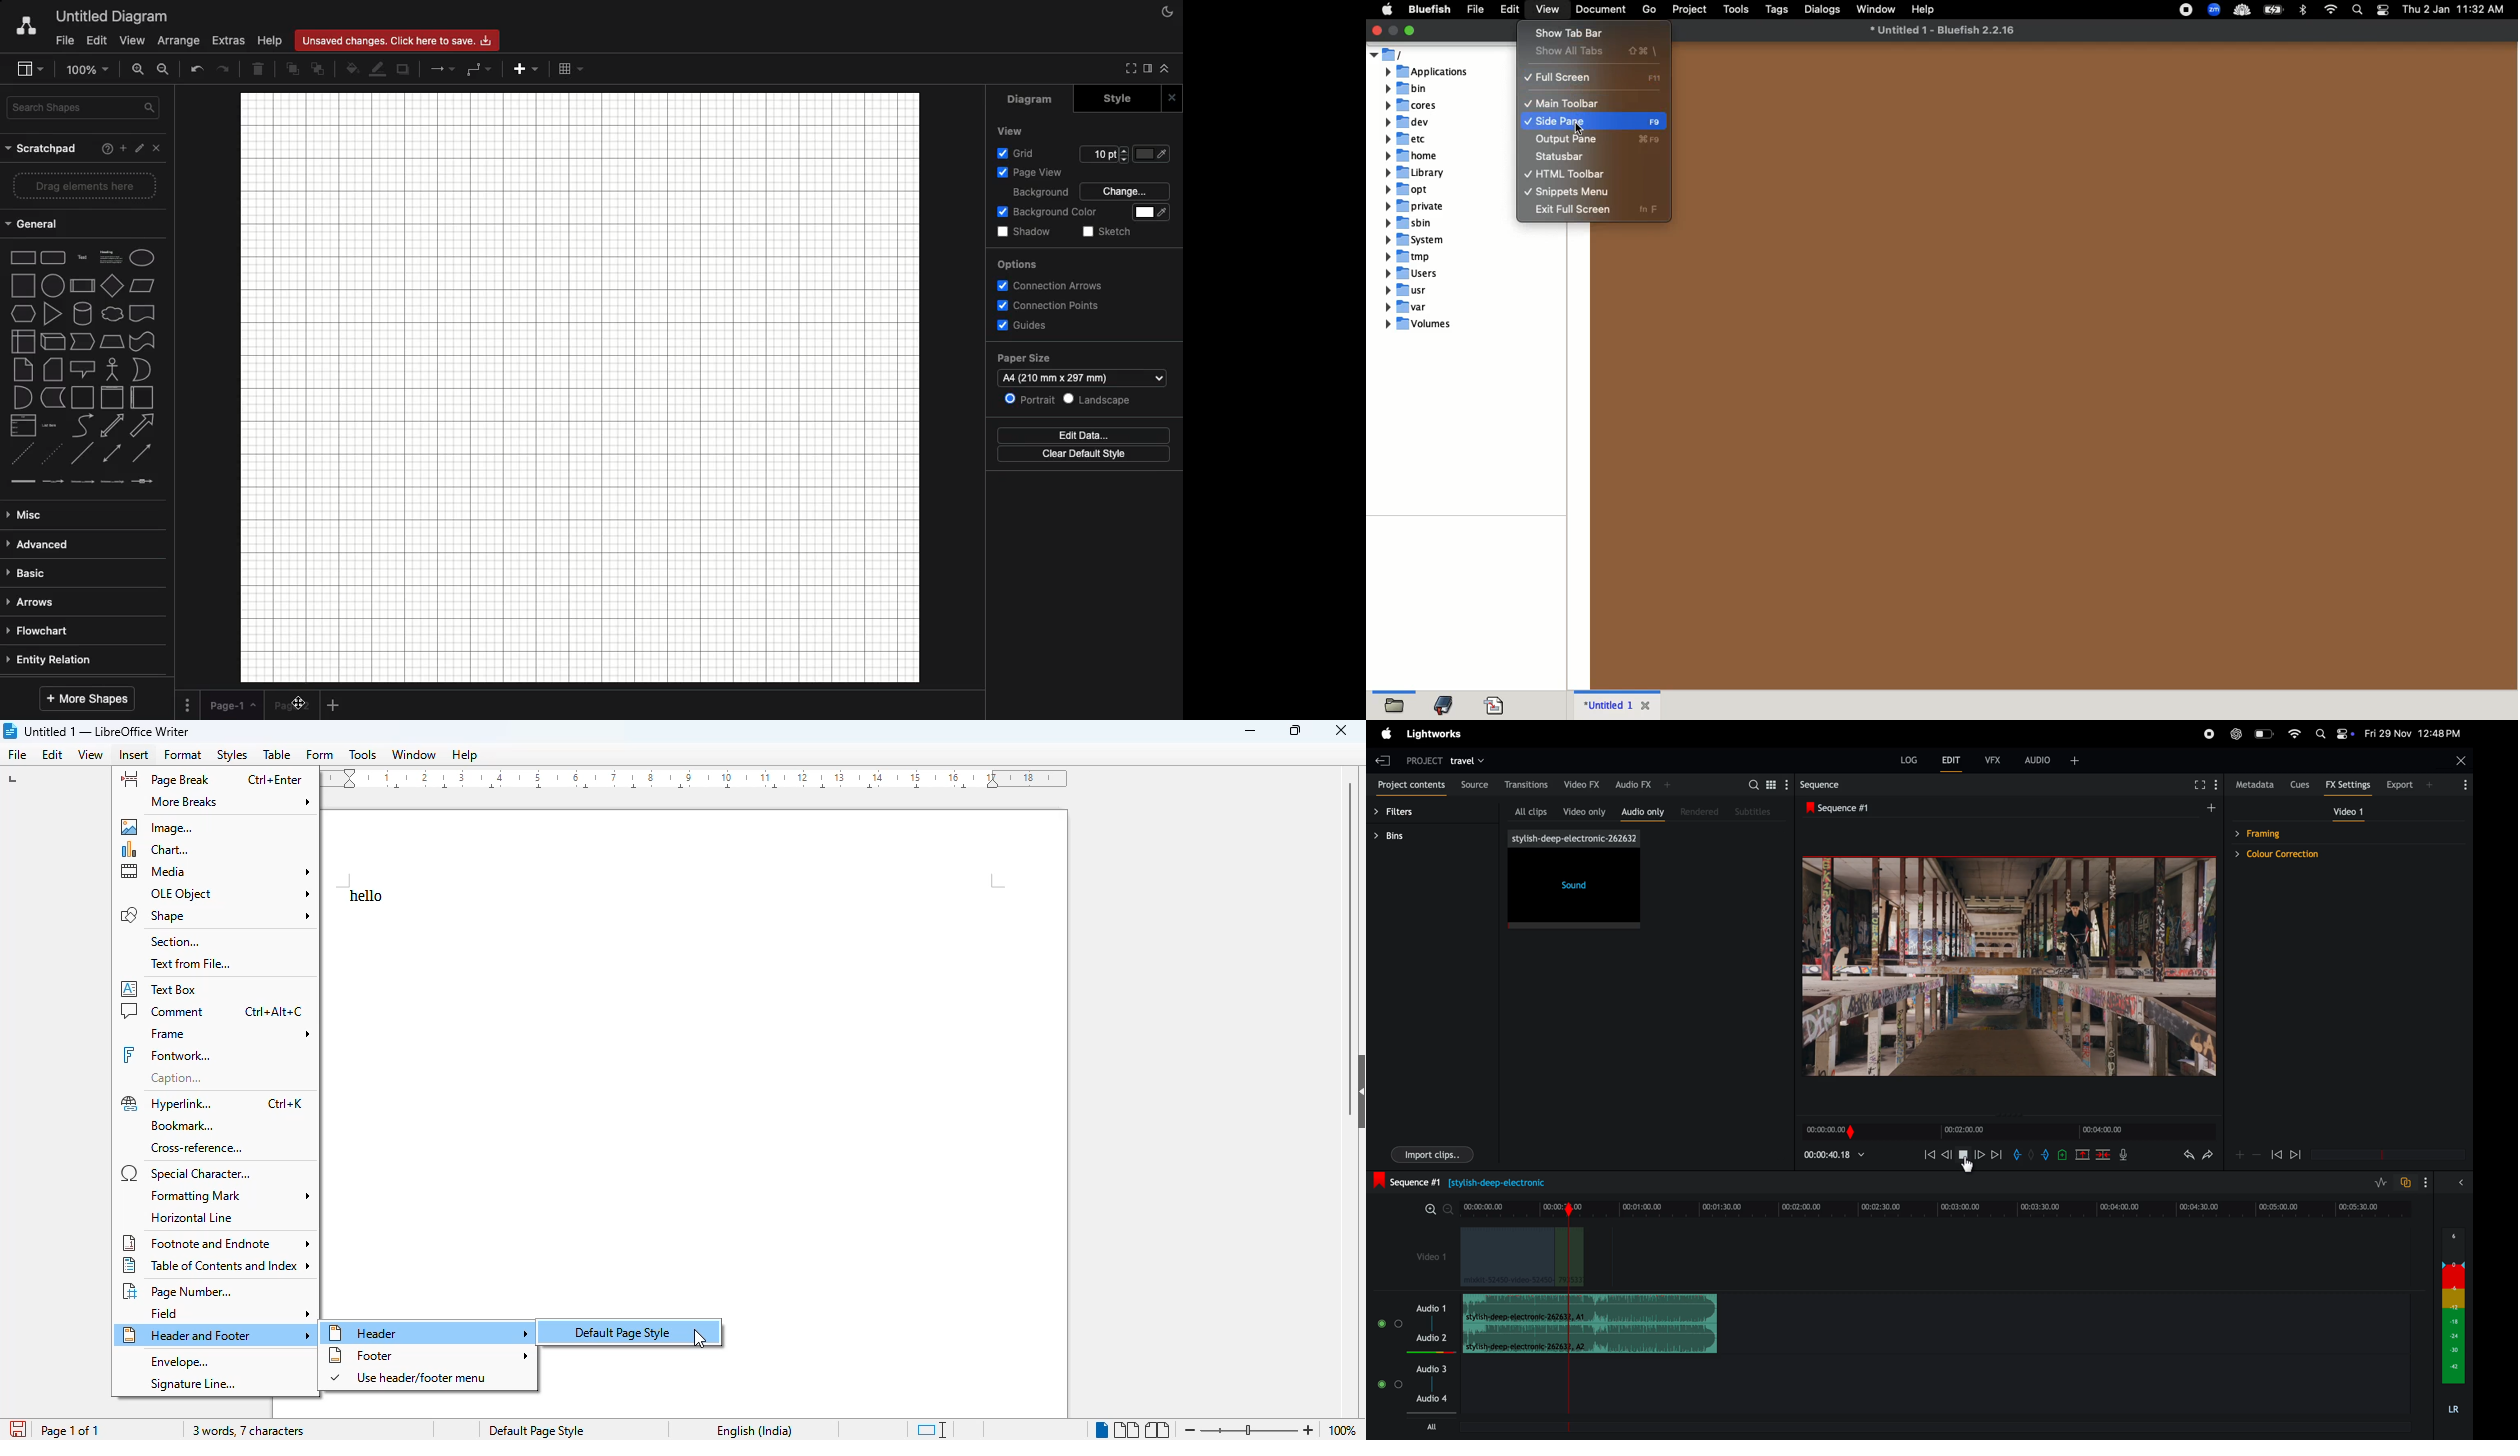  What do you see at coordinates (1105, 233) in the screenshot?
I see `Sketch` at bounding box center [1105, 233].